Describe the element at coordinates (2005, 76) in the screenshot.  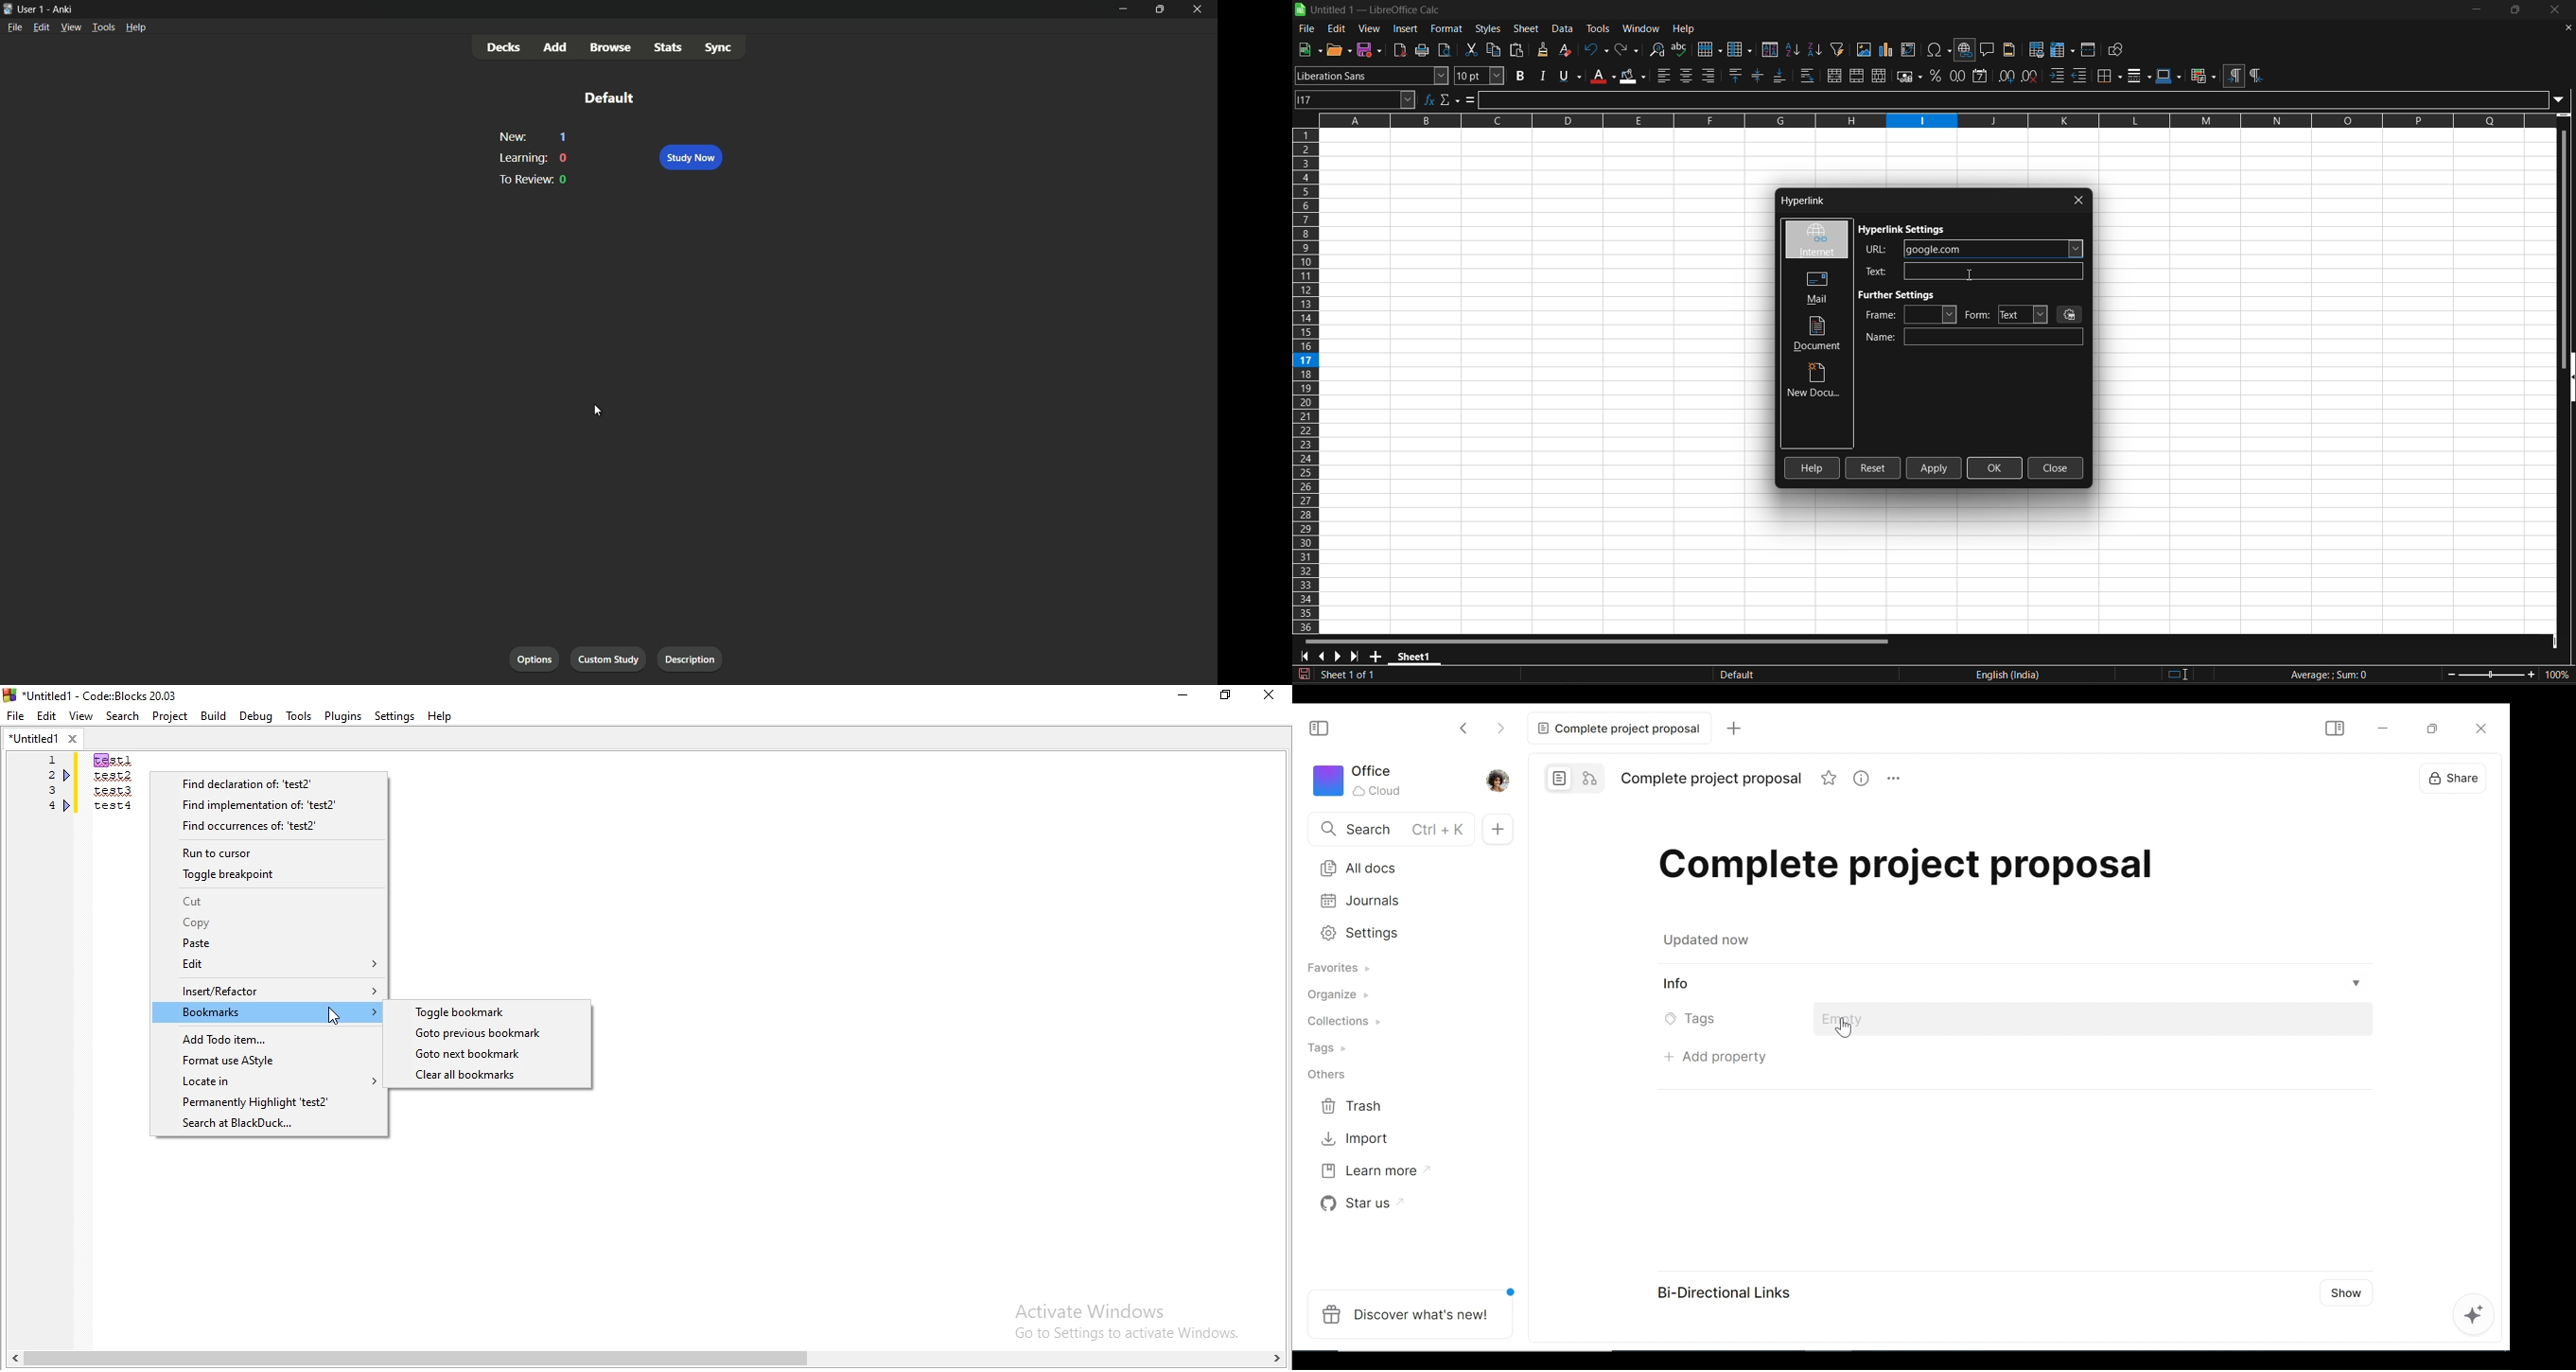
I see `add decimal place` at that location.